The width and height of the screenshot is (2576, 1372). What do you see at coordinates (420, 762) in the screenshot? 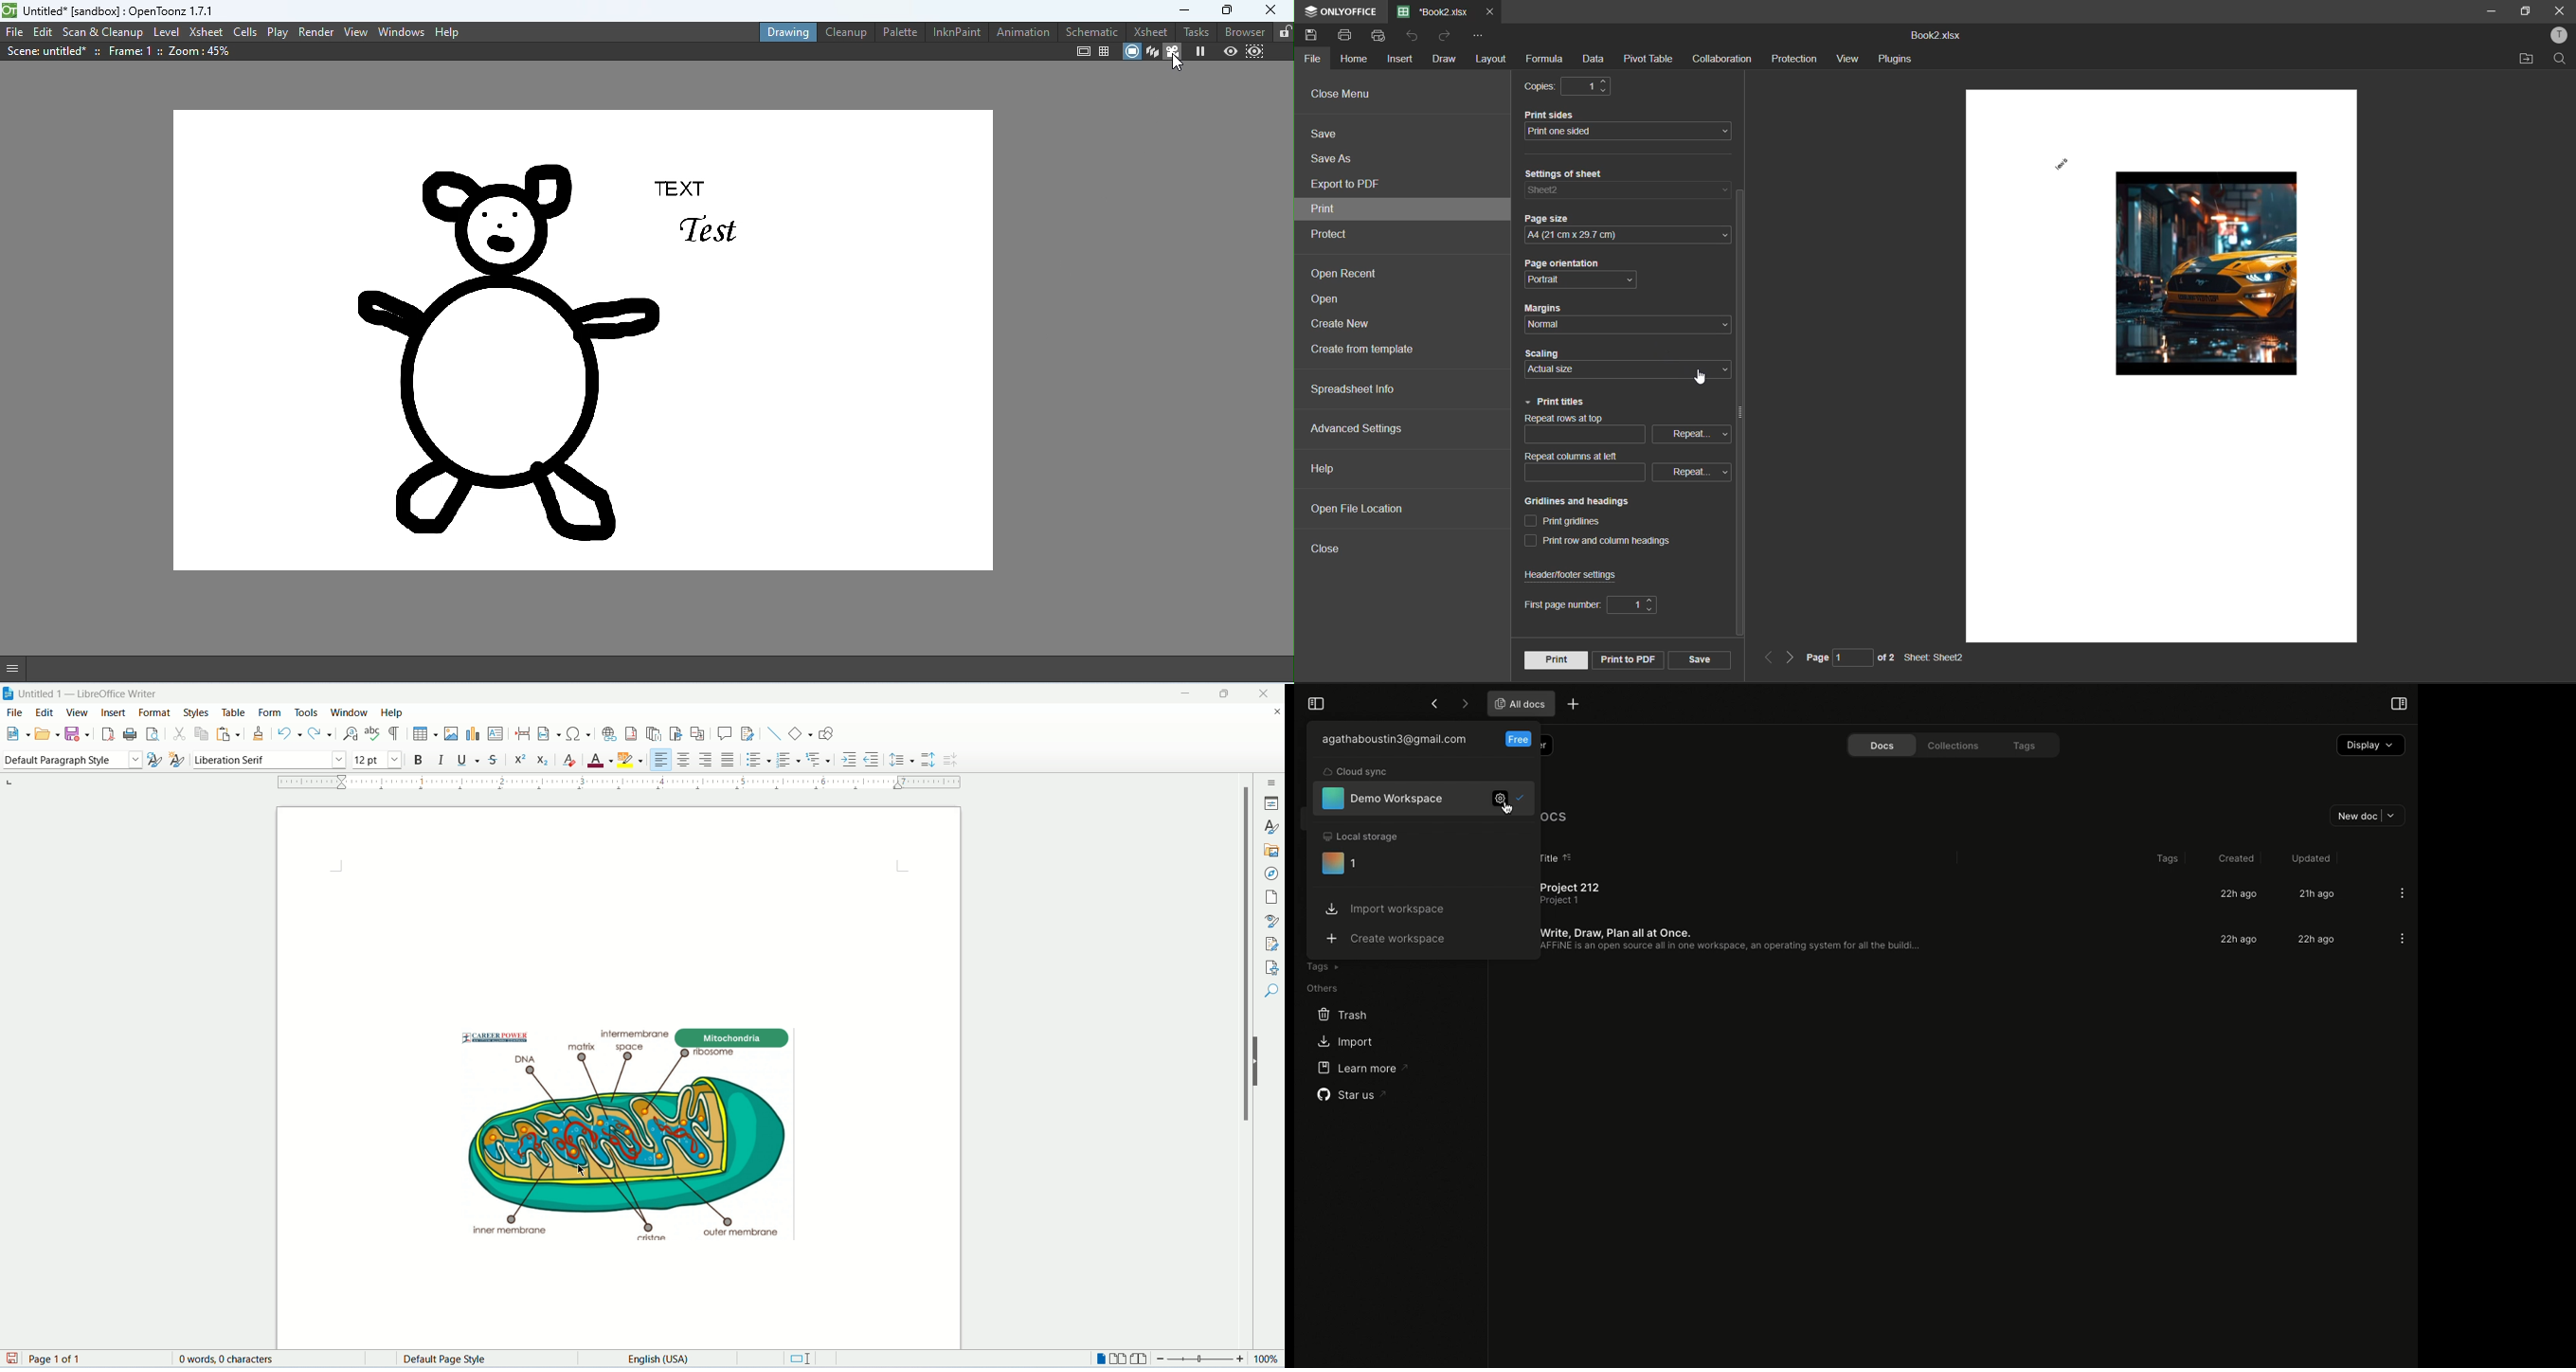
I see `bold` at bounding box center [420, 762].